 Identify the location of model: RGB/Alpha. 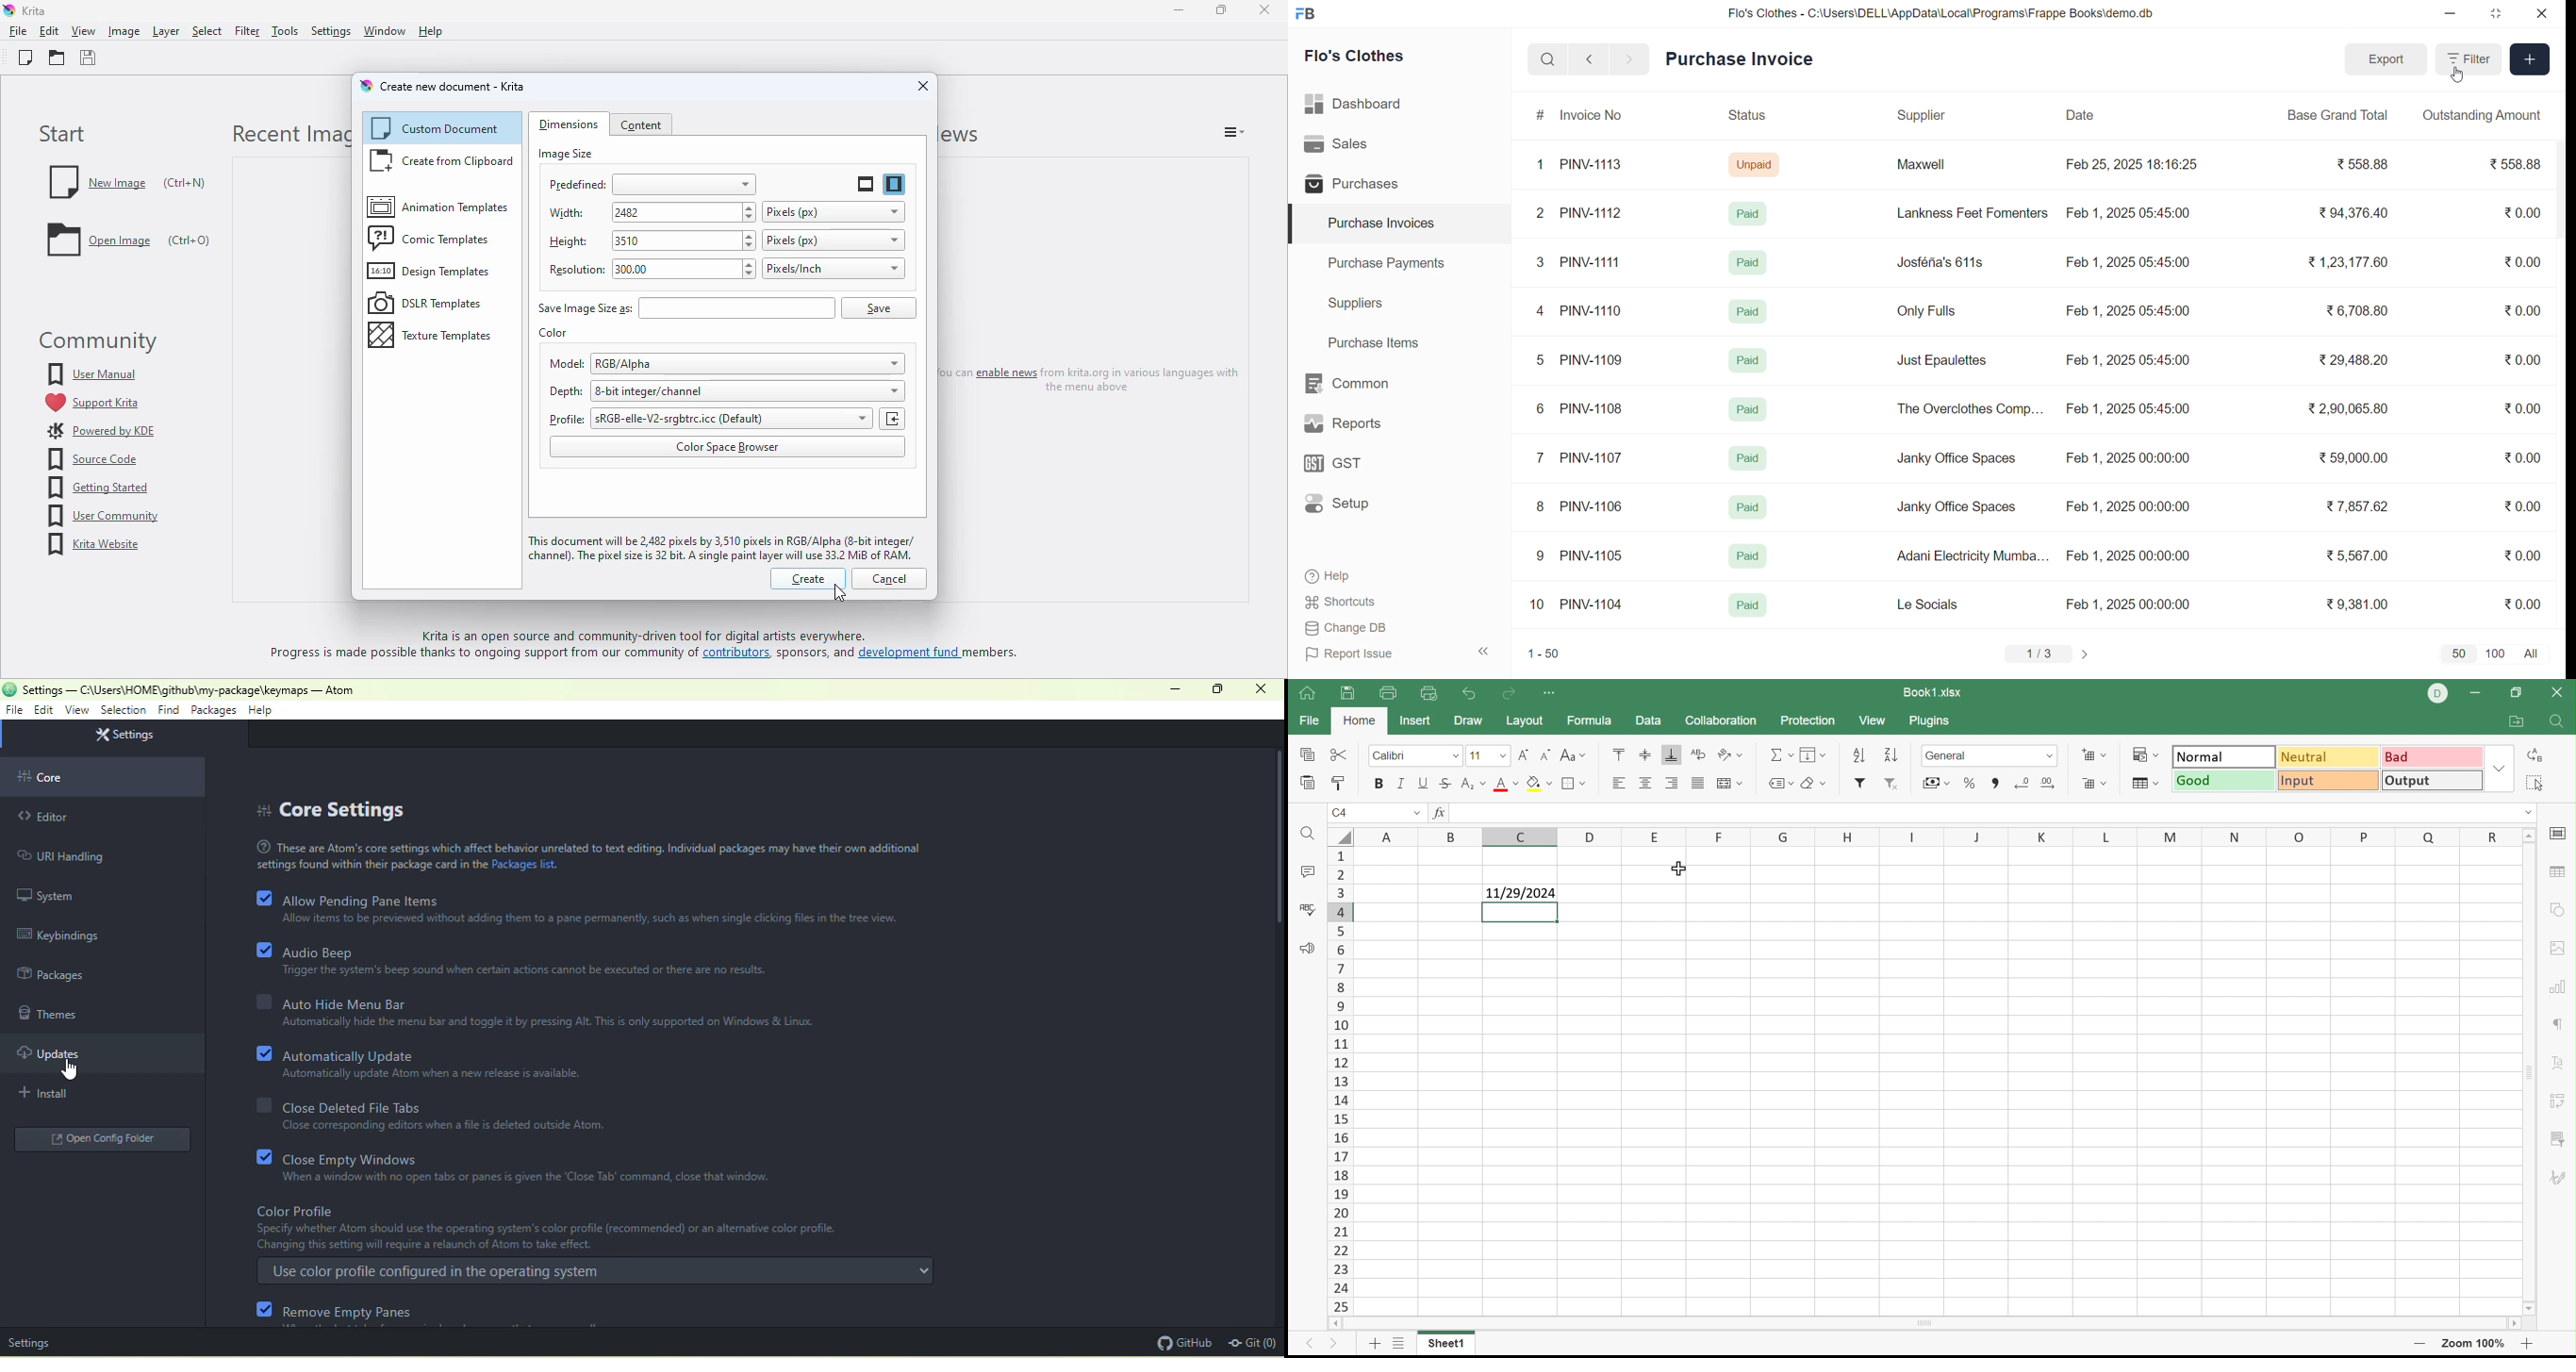
(694, 364).